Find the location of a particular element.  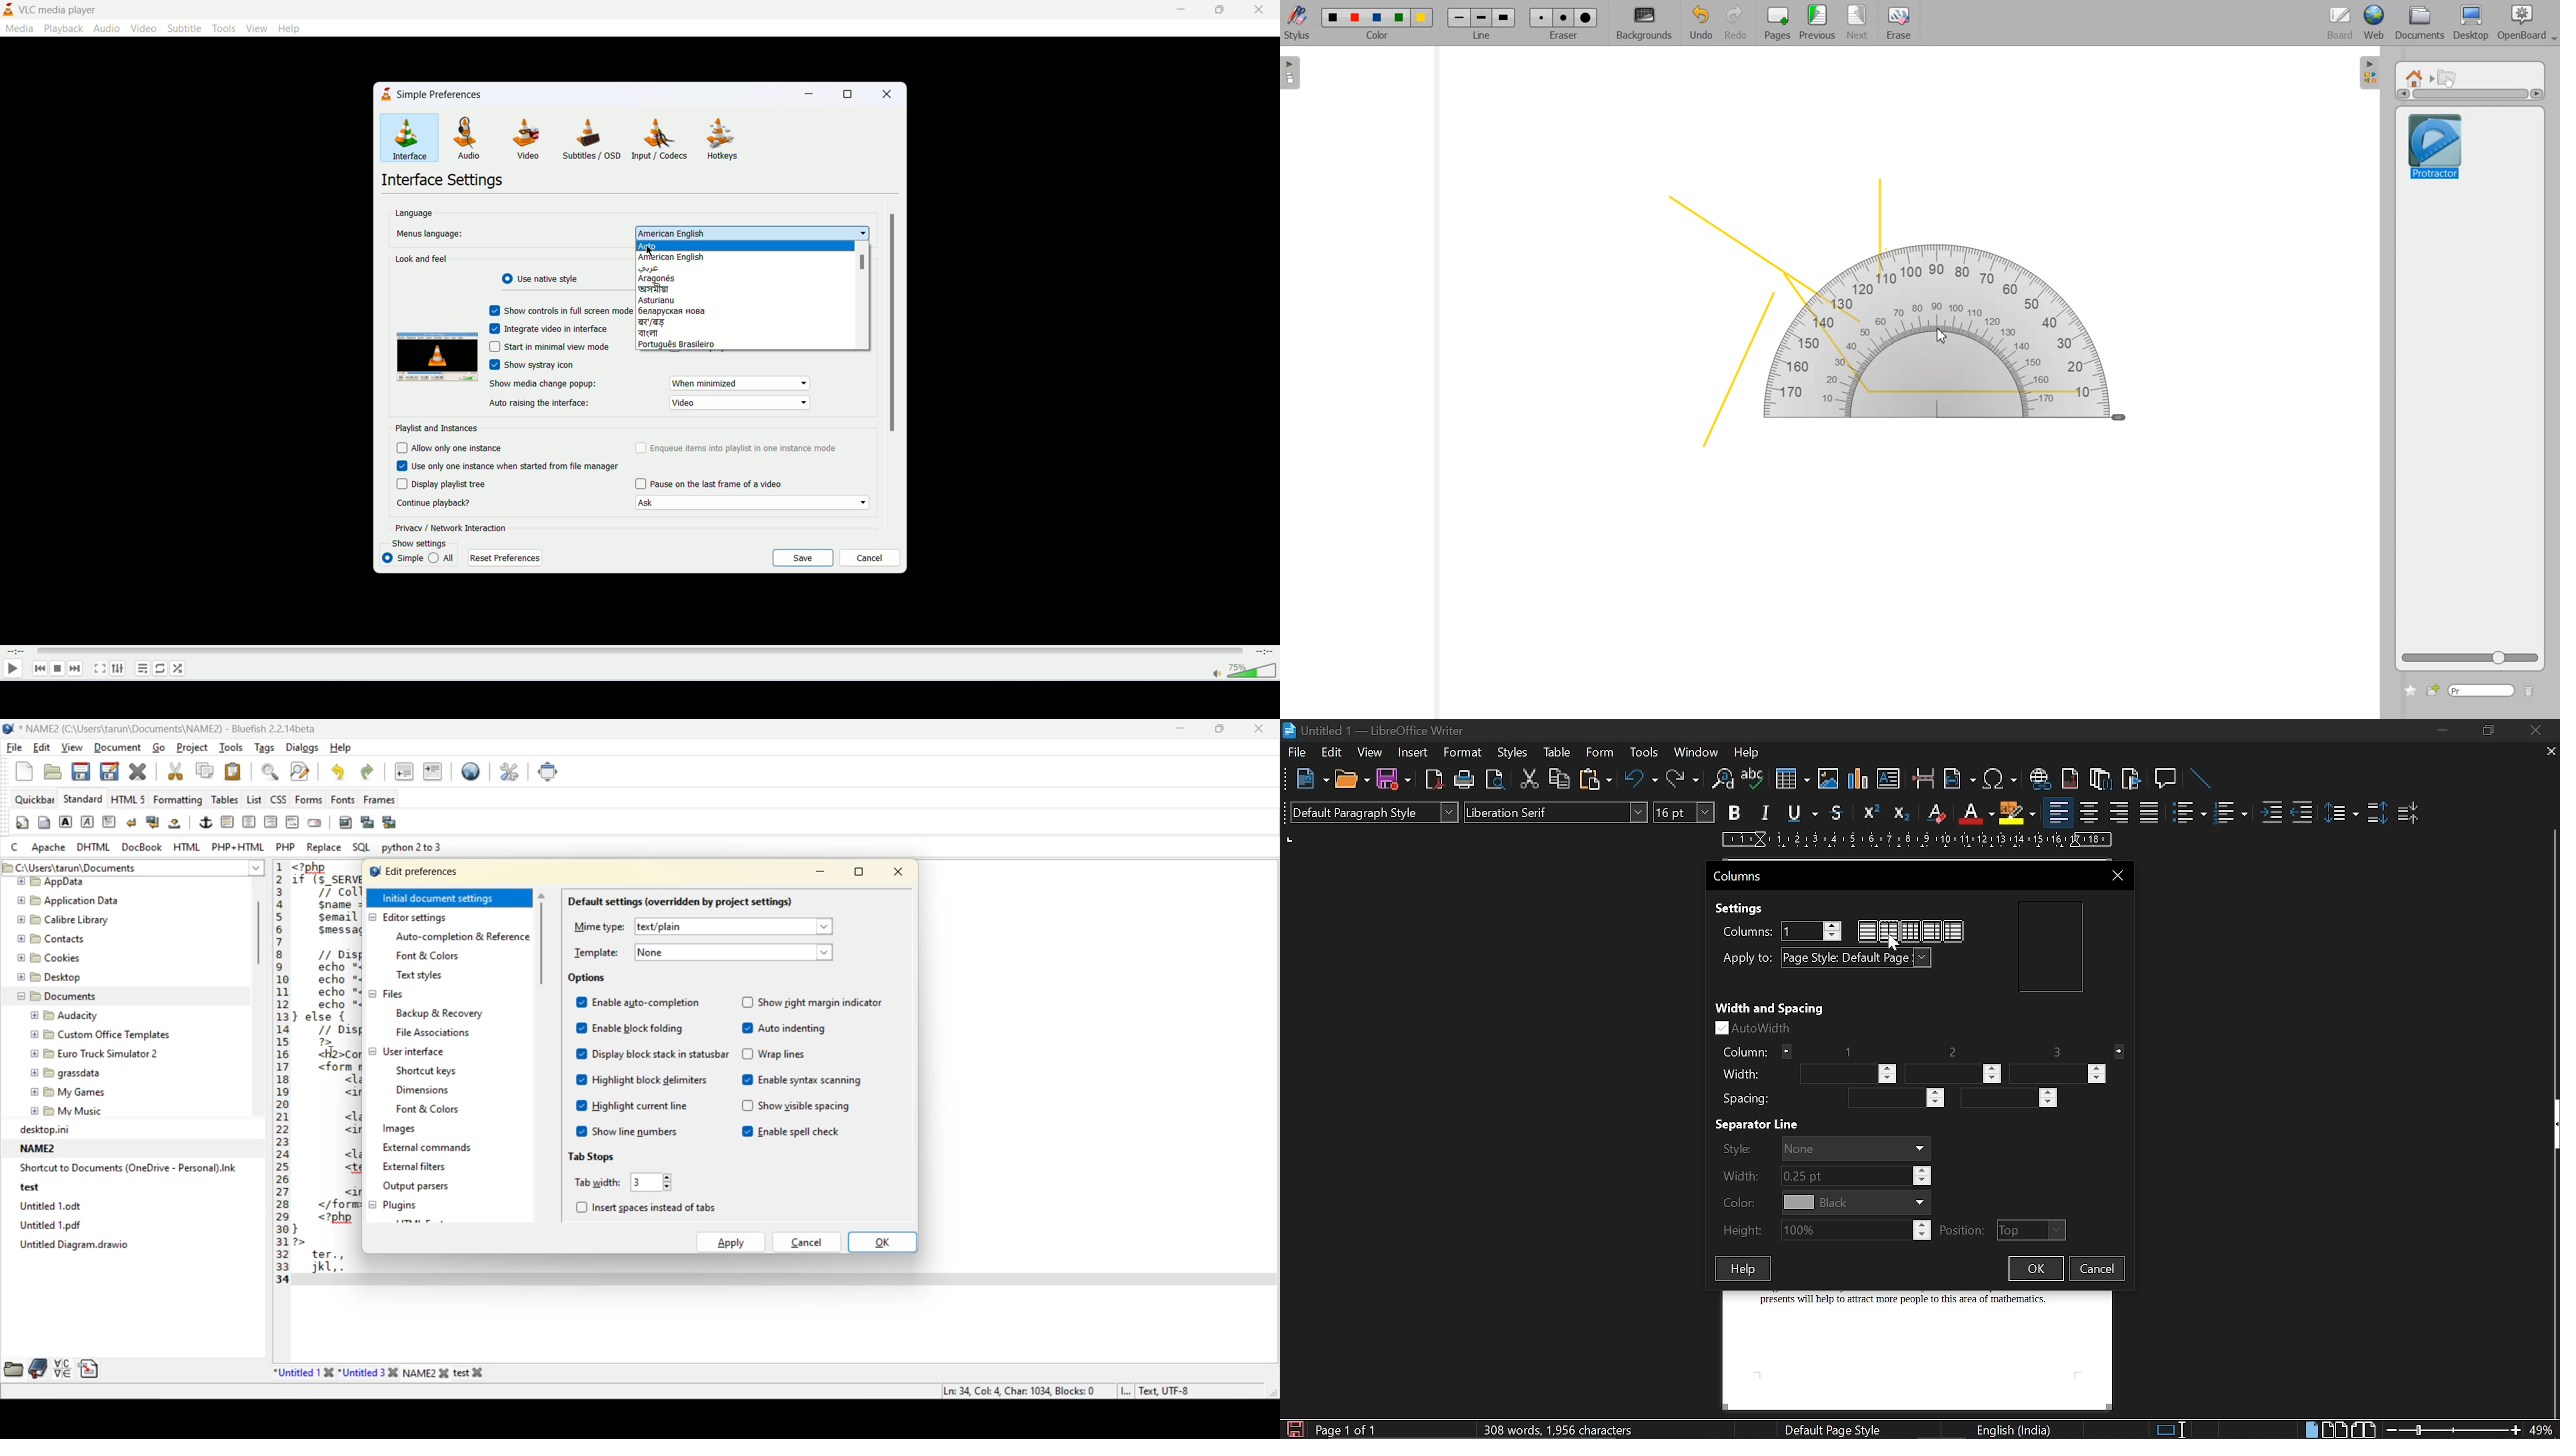

auto raising the interface is located at coordinates (539, 404).